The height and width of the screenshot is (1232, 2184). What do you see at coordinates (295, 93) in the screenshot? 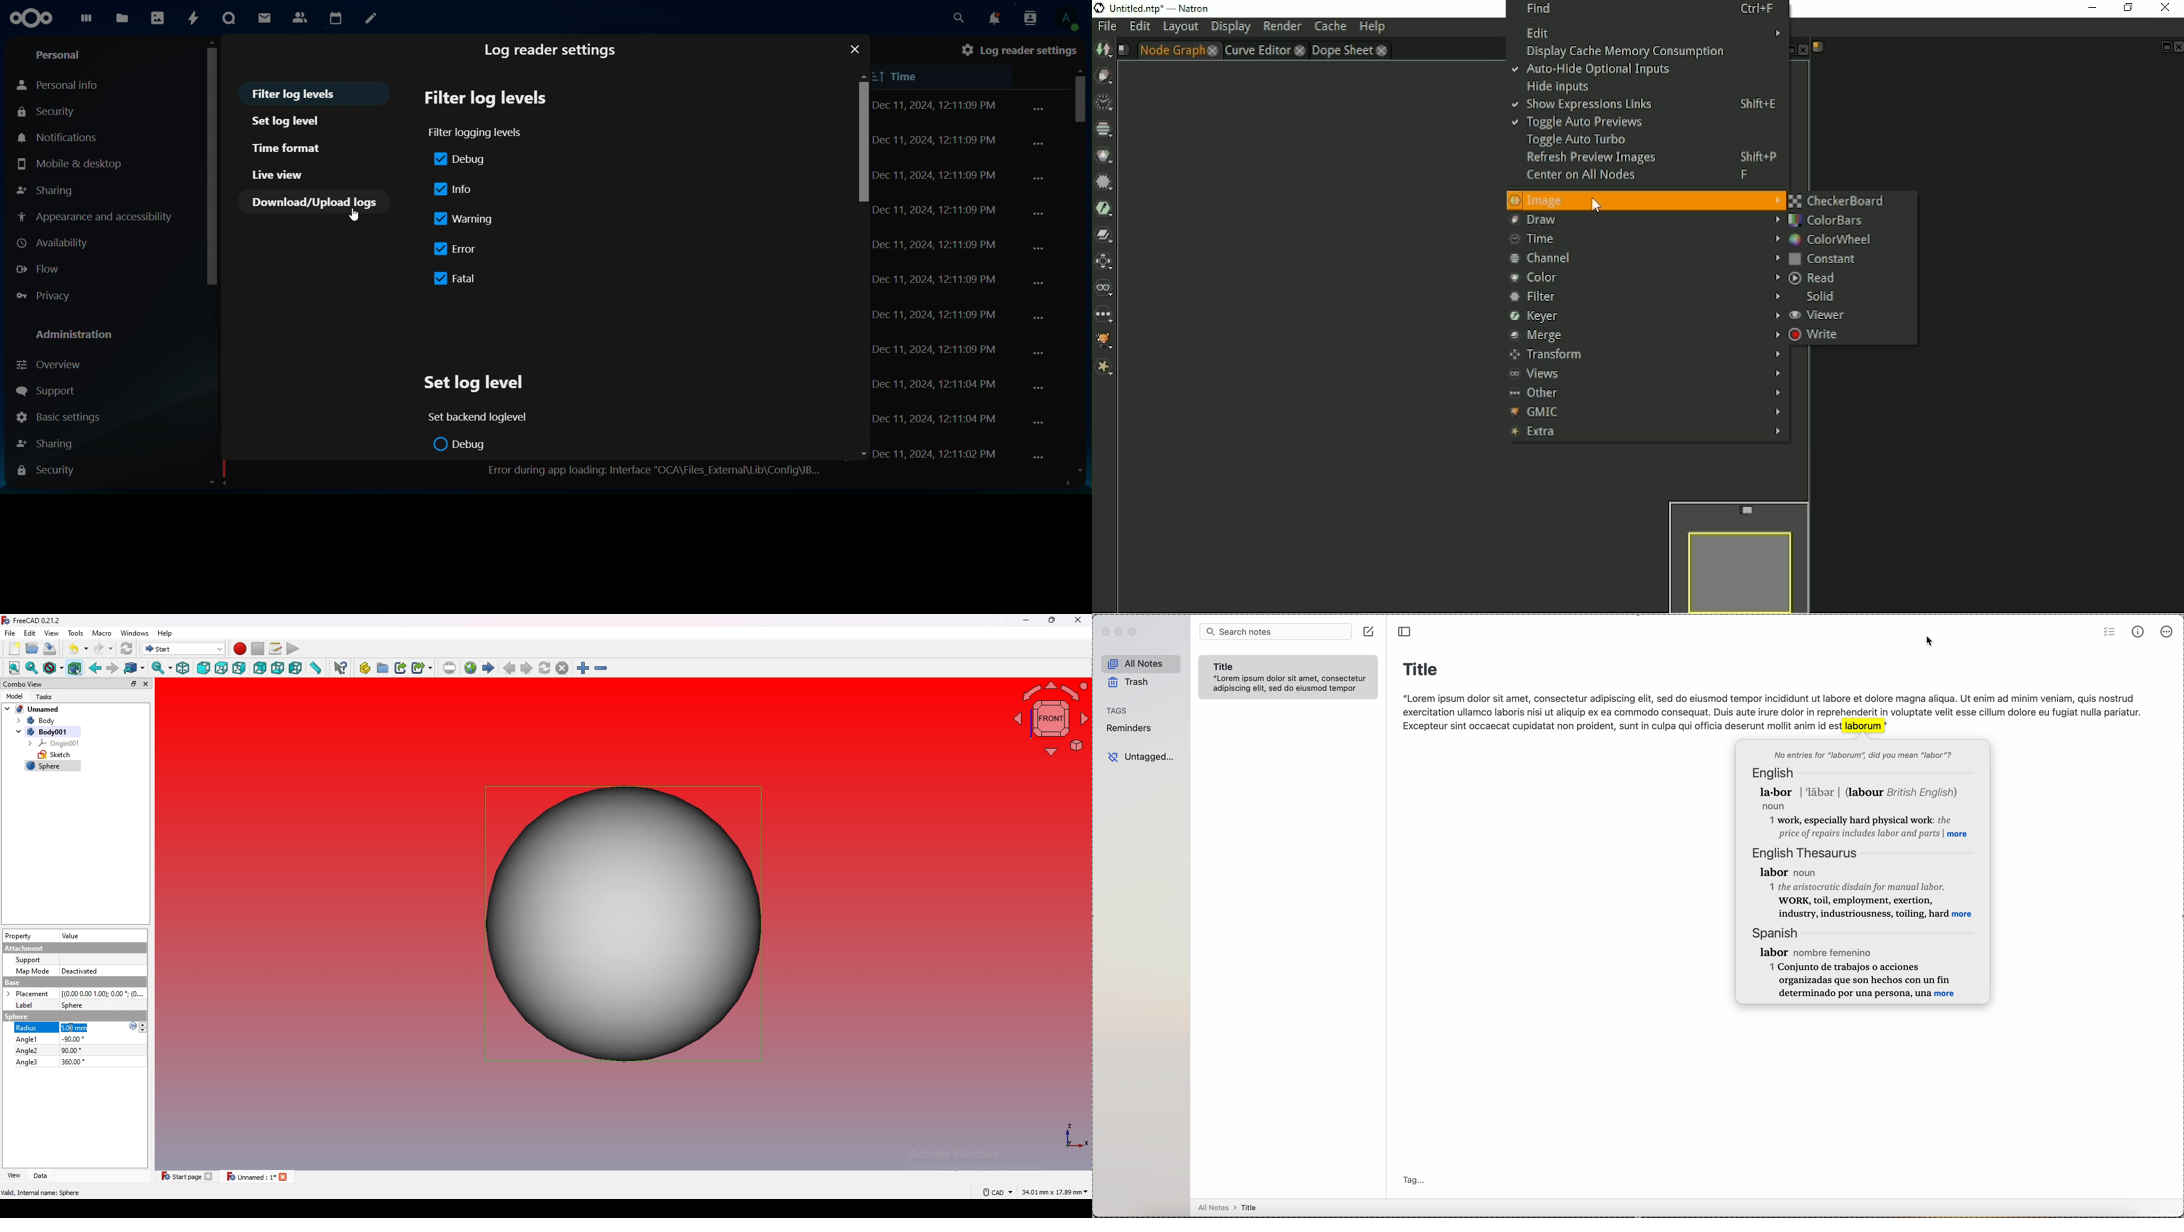
I see `filter log levels` at bounding box center [295, 93].